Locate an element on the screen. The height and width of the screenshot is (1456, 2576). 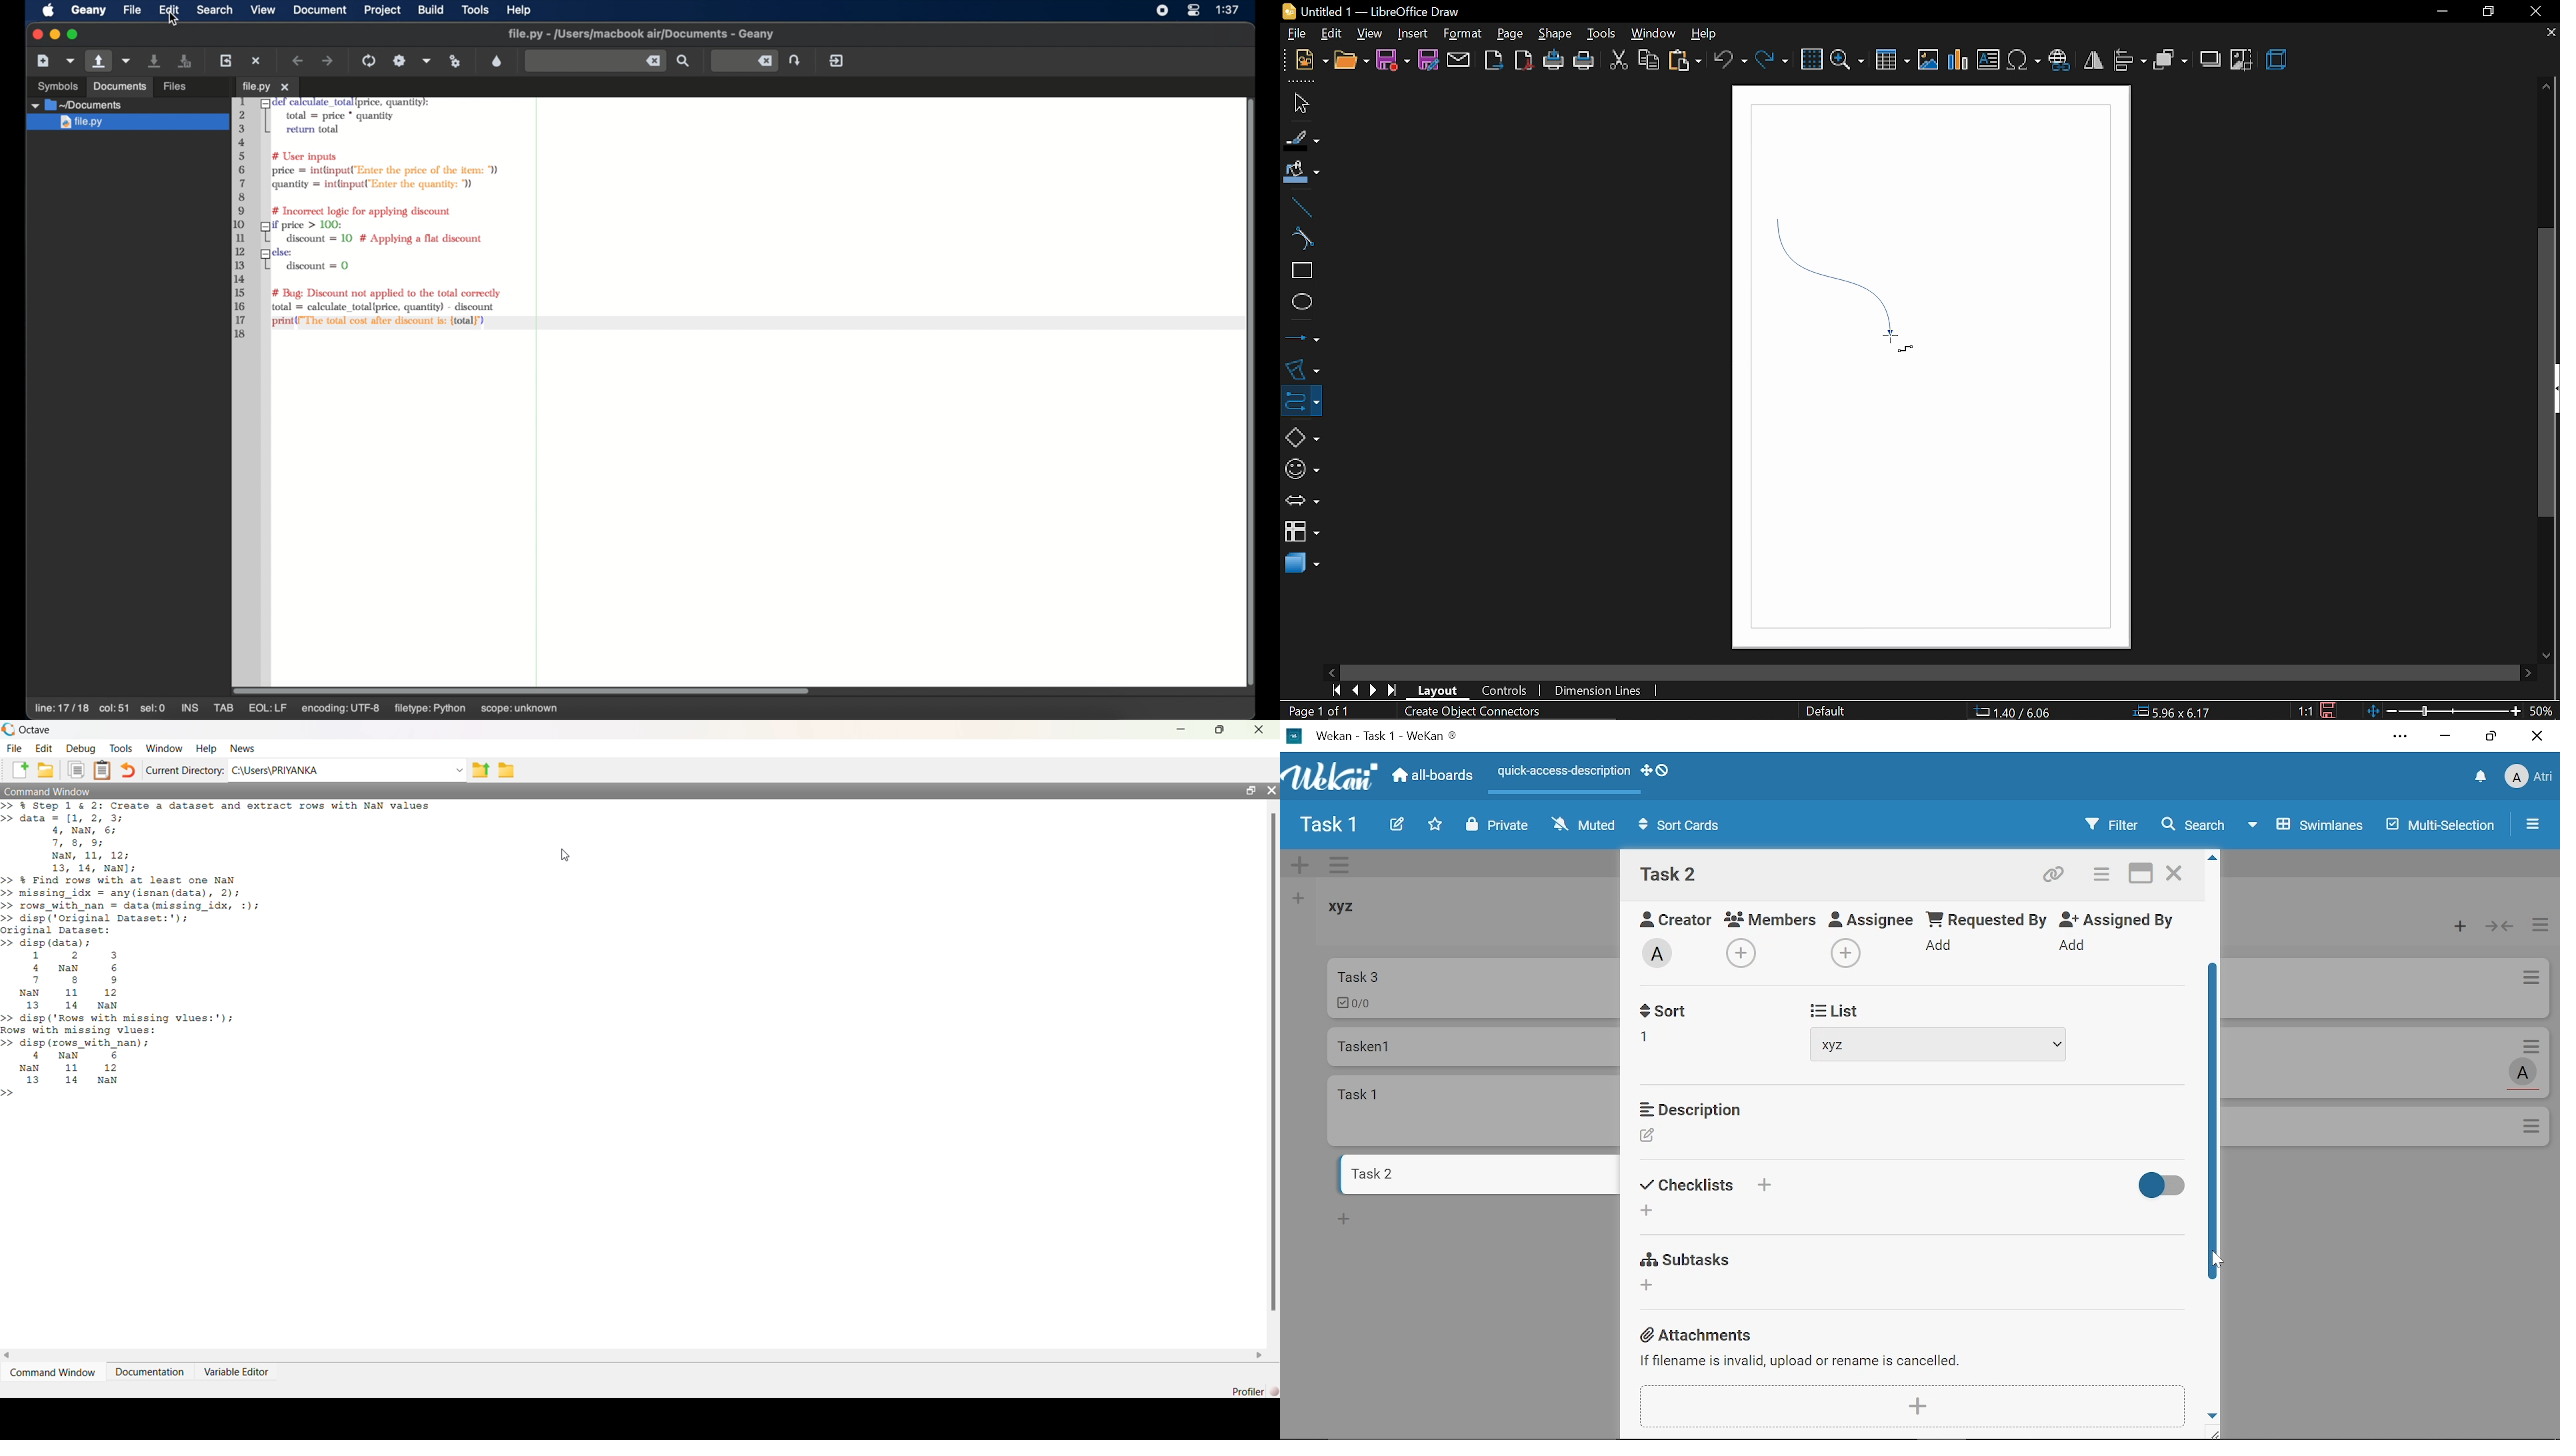
fill color is located at coordinates (1302, 173).